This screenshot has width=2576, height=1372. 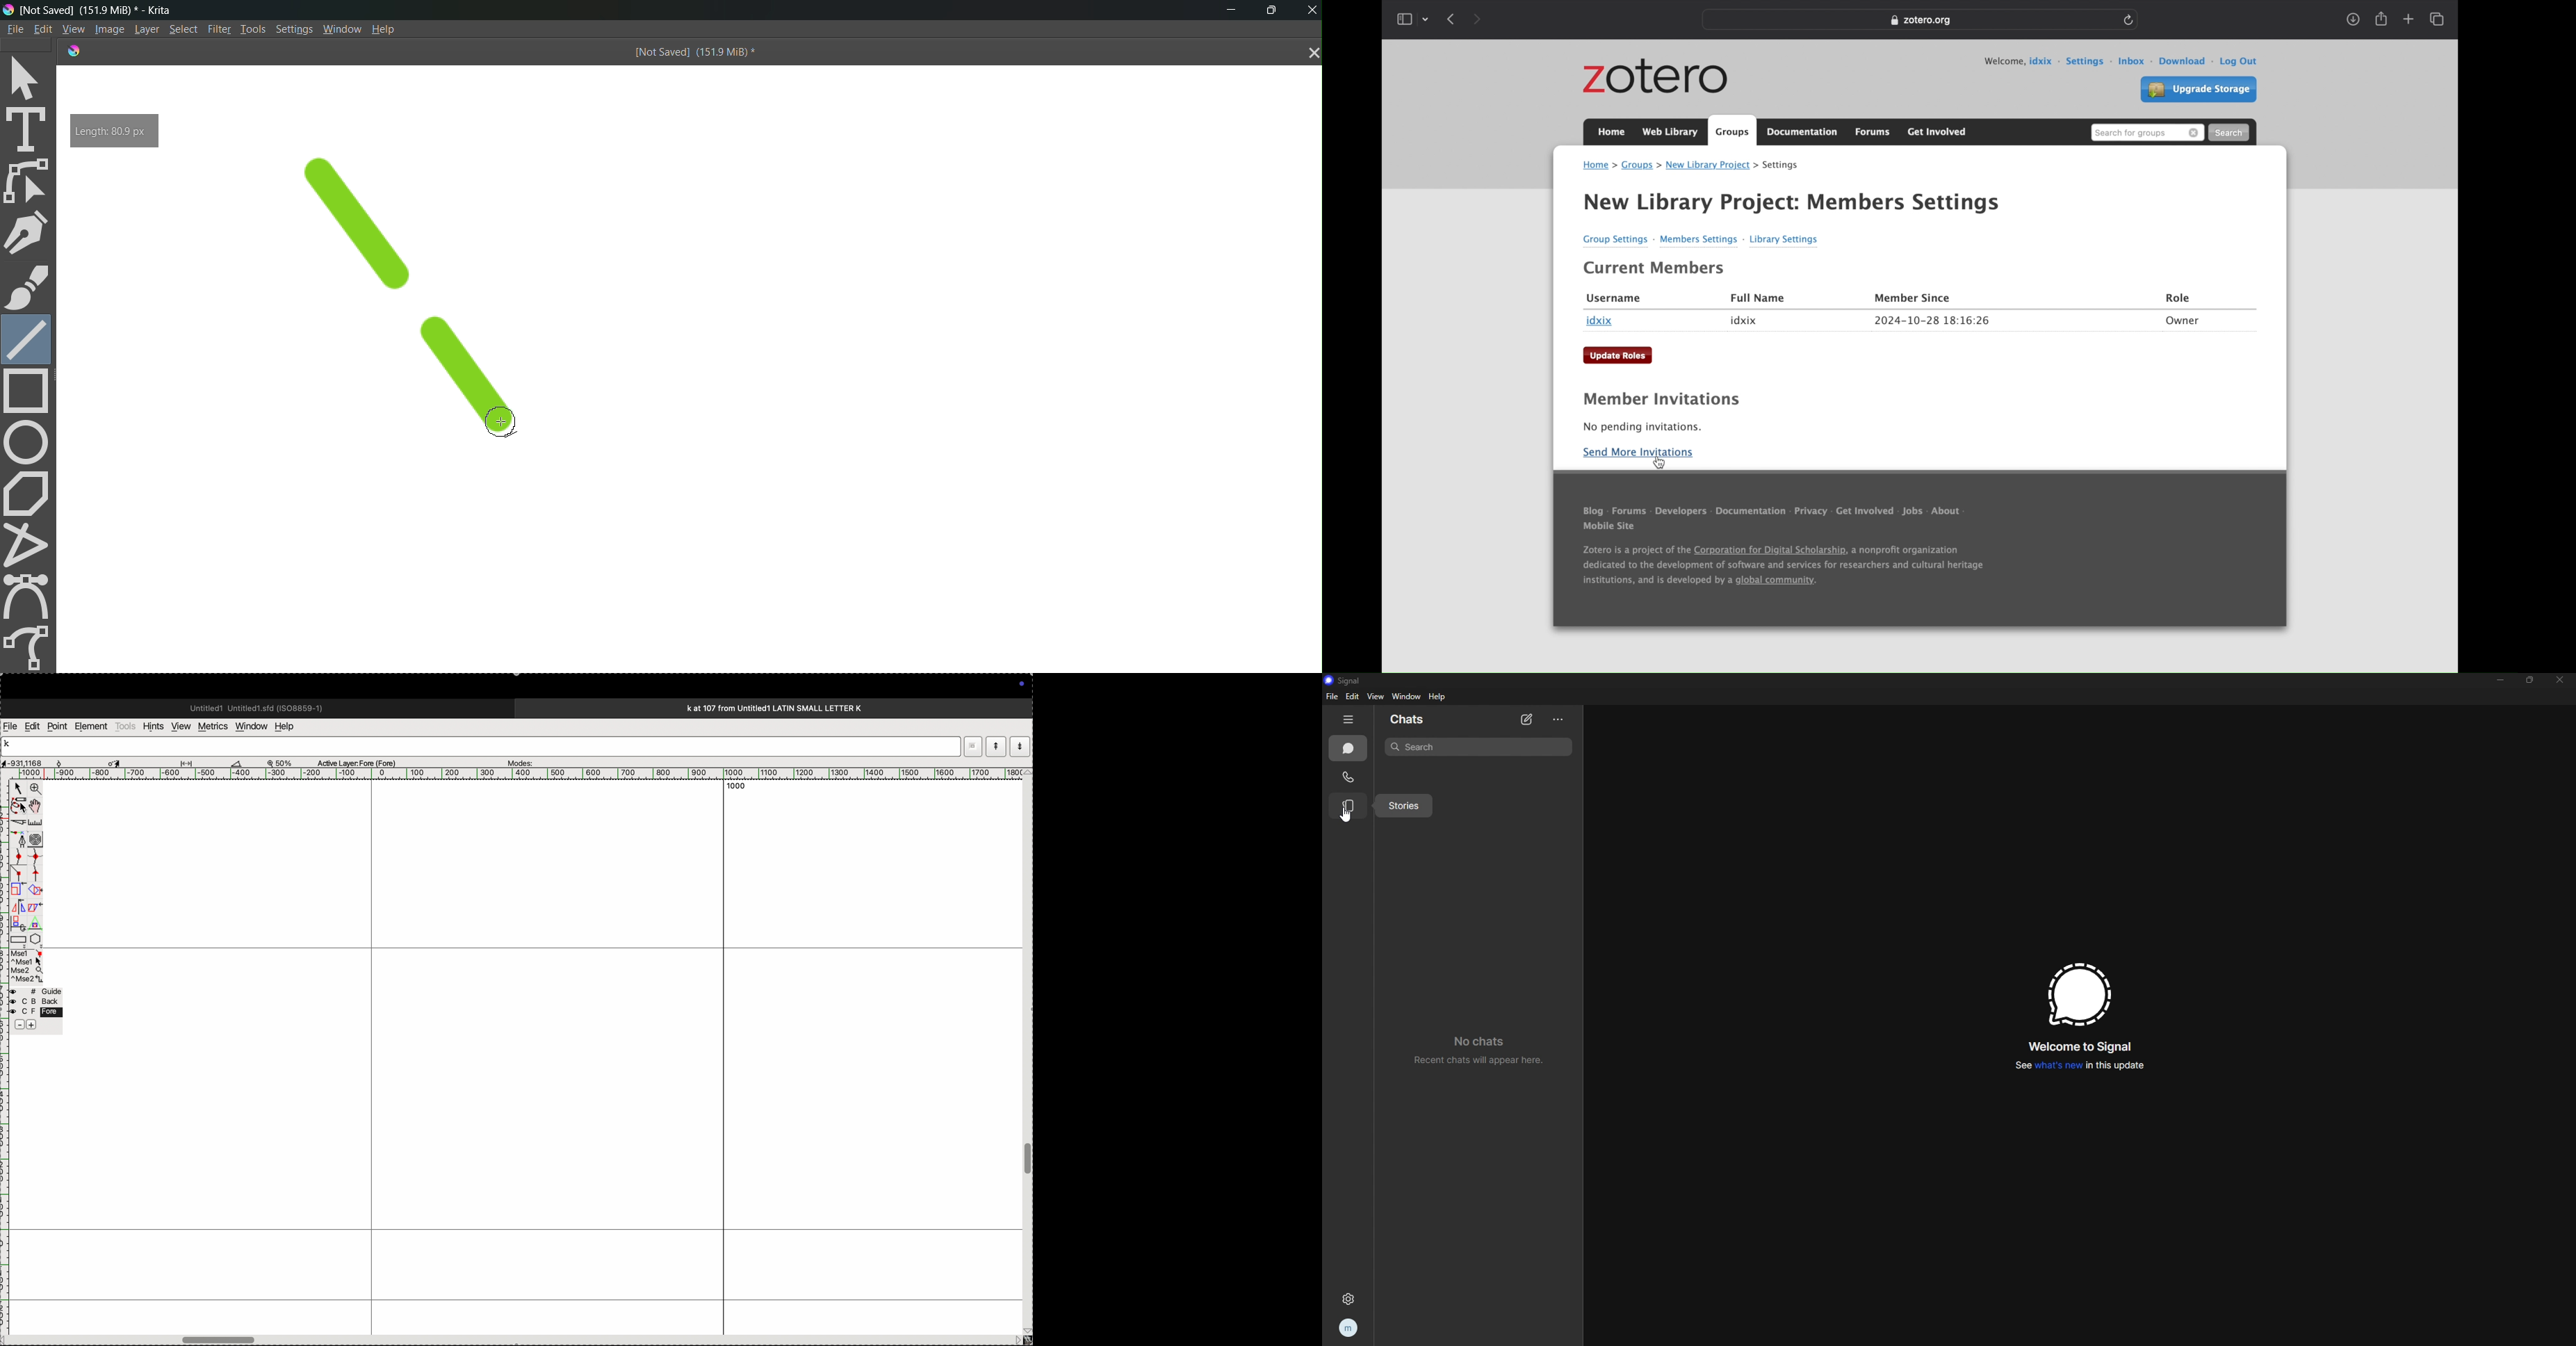 What do you see at coordinates (1477, 19) in the screenshot?
I see `show next page` at bounding box center [1477, 19].